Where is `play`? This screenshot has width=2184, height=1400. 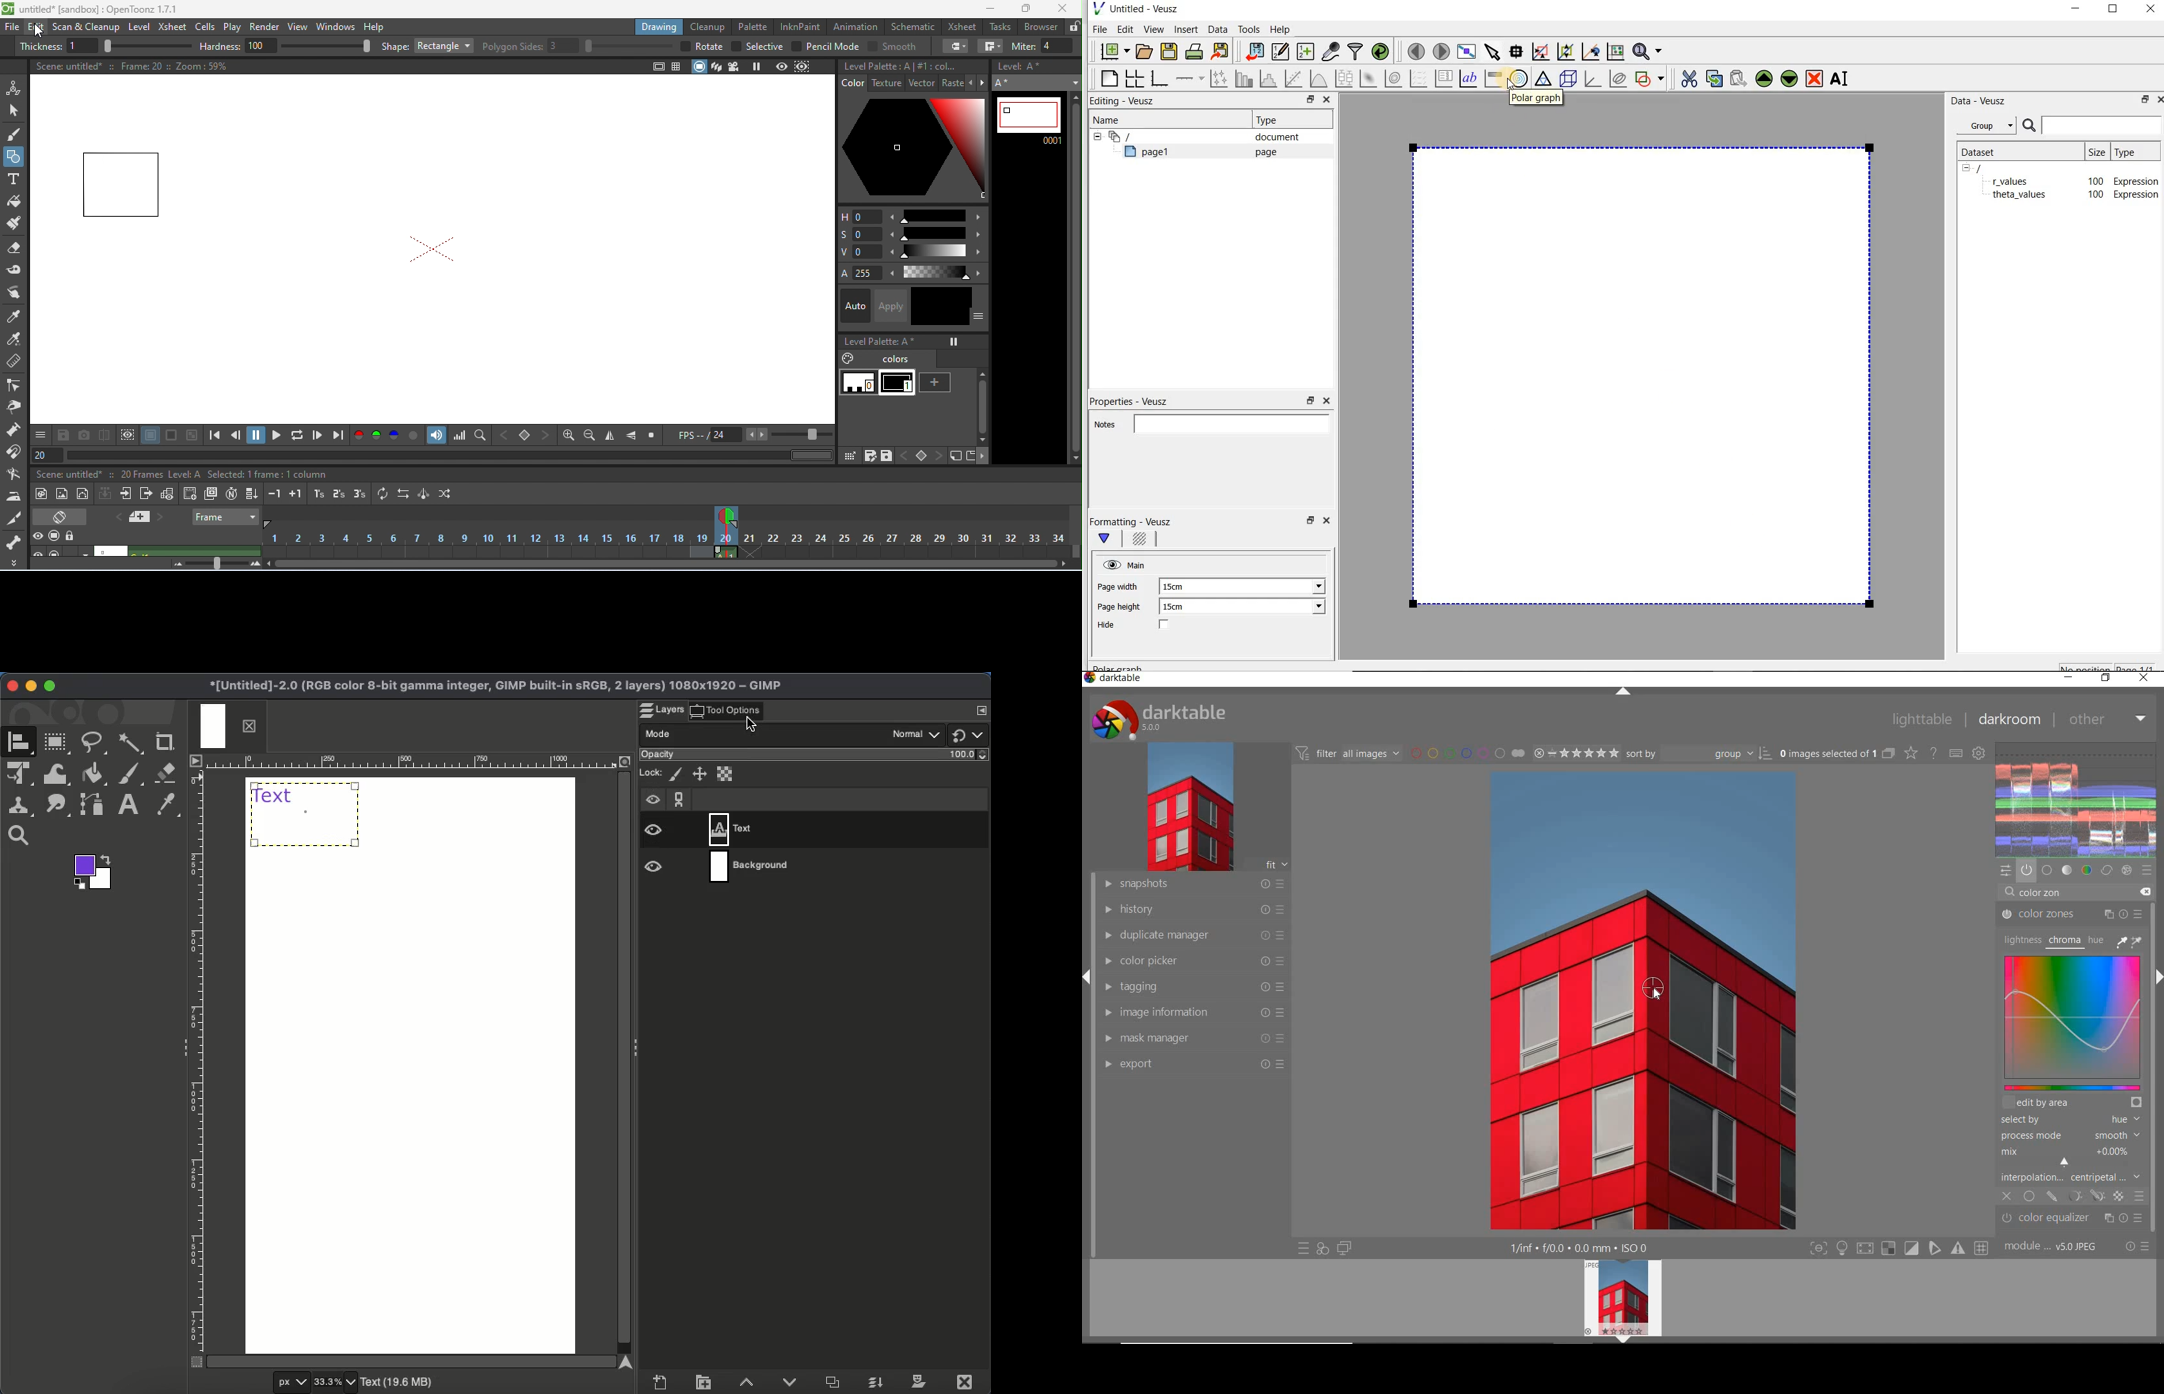 play is located at coordinates (231, 28).